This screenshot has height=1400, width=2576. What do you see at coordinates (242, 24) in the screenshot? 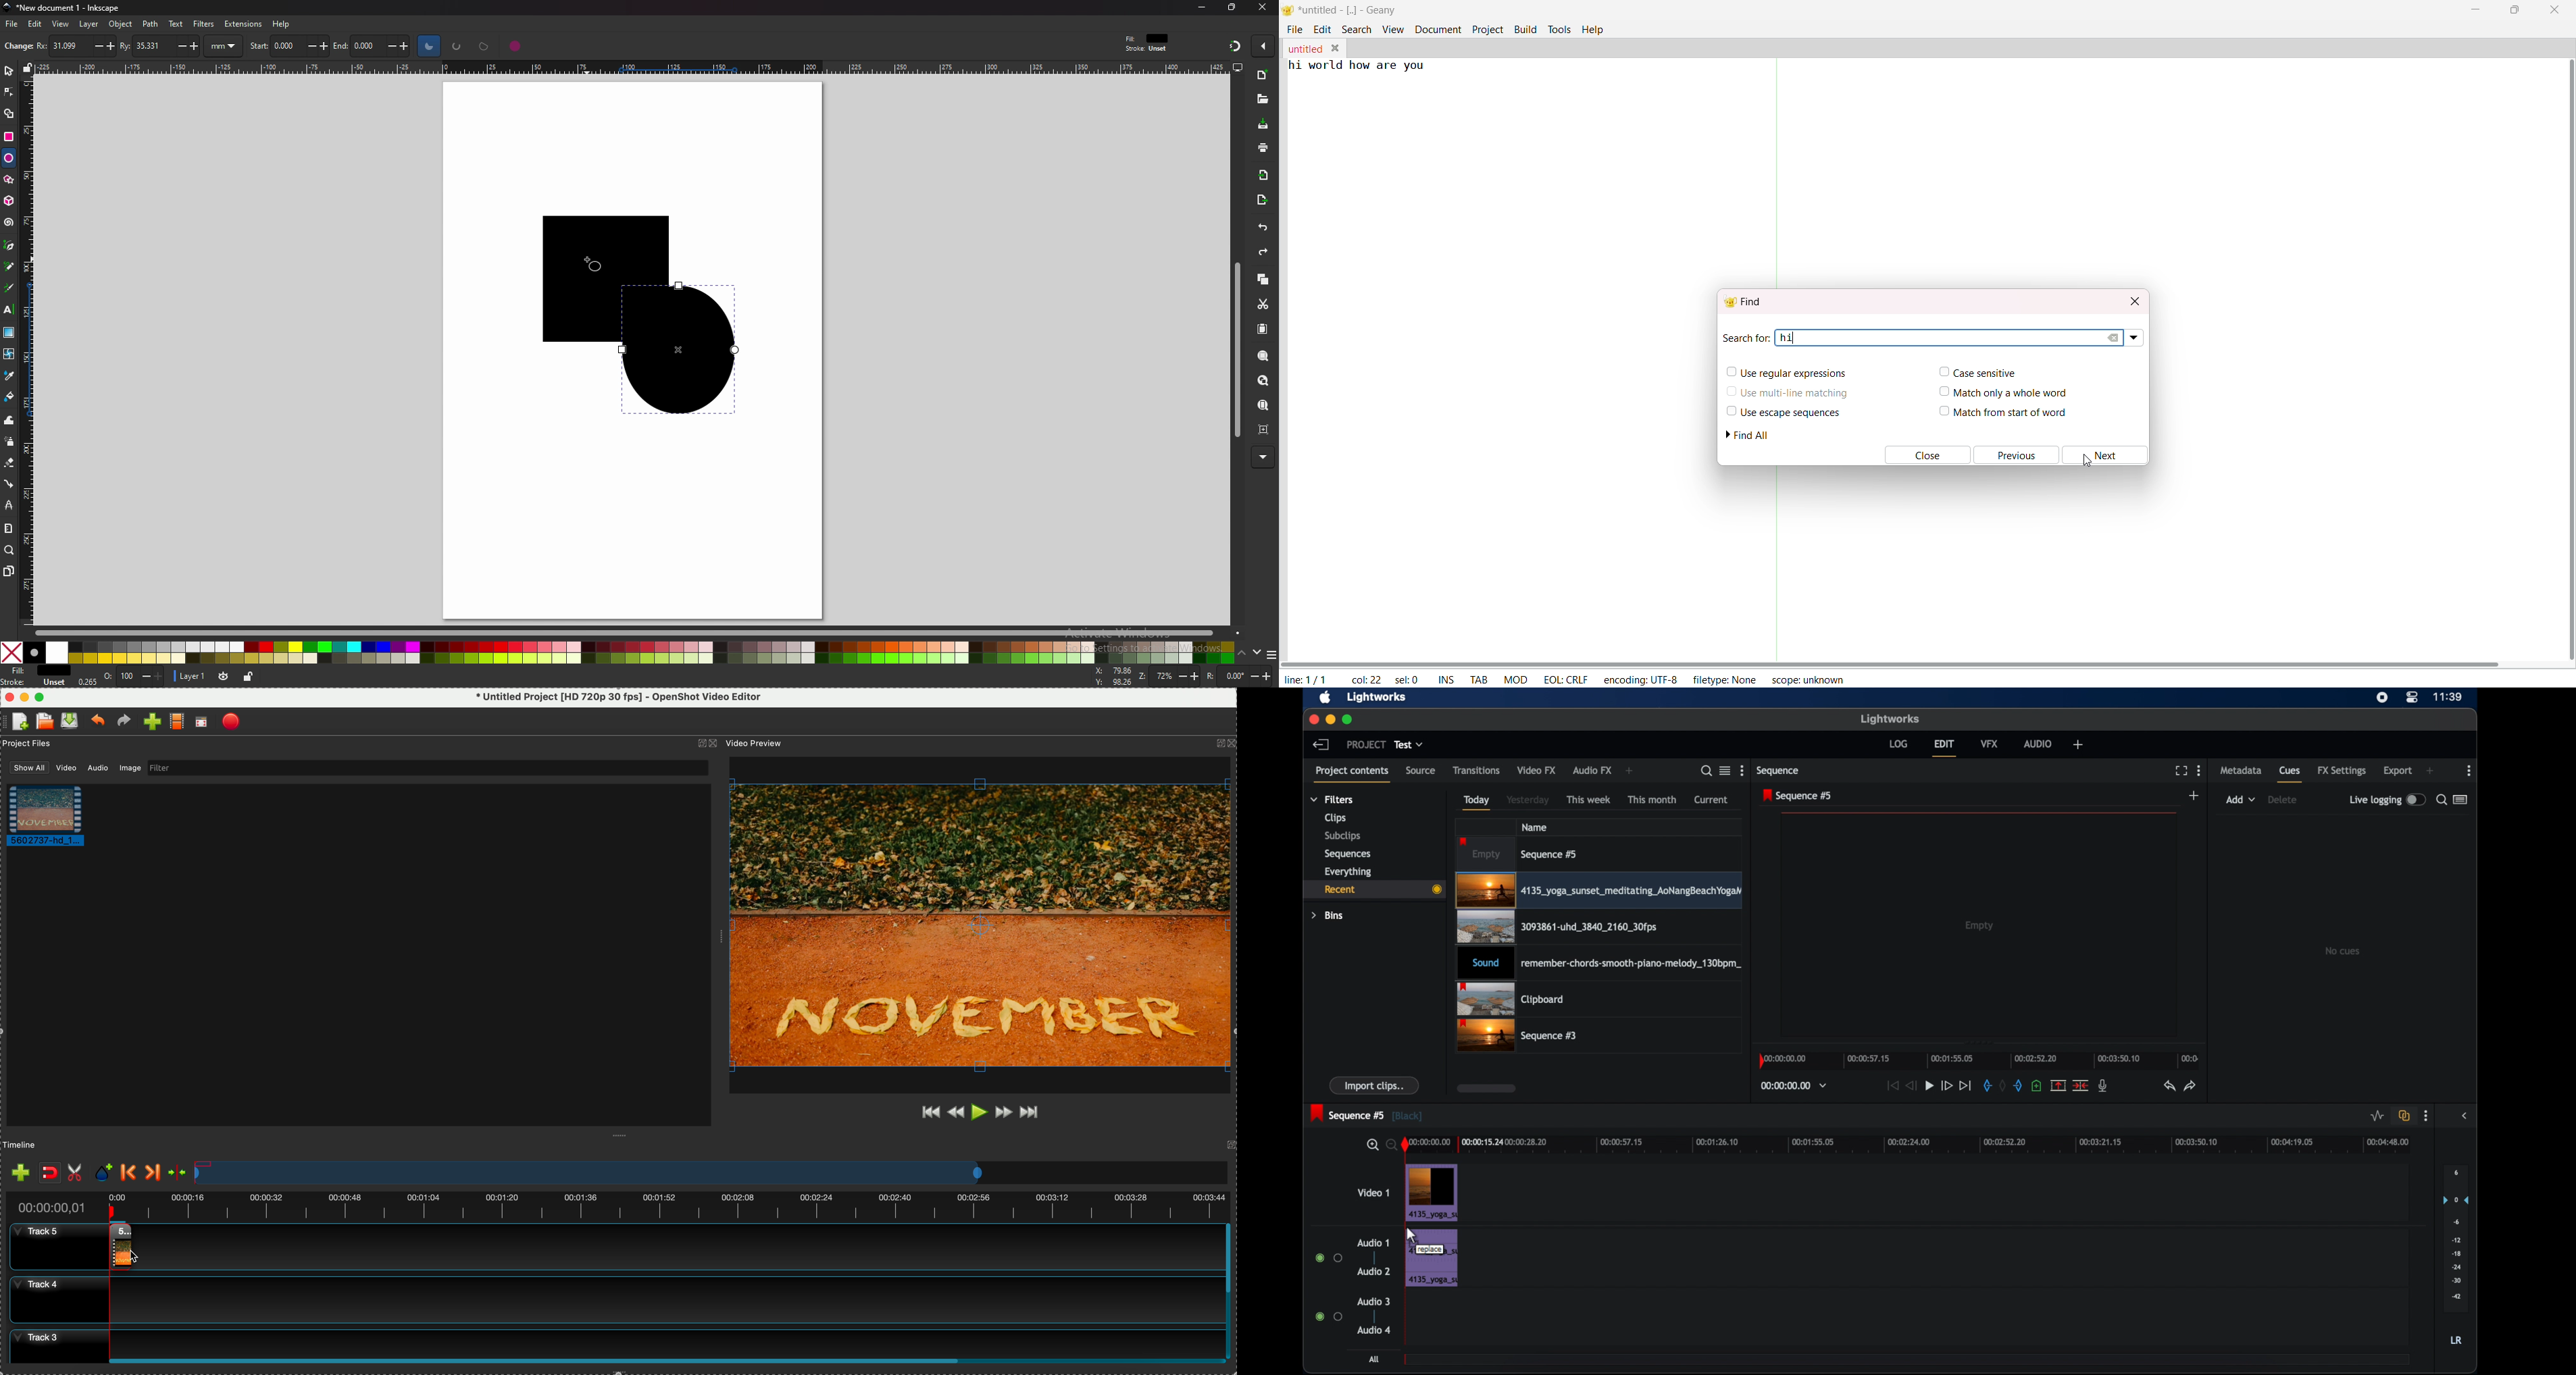
I see `extensions` at bounding box center [242, 24].